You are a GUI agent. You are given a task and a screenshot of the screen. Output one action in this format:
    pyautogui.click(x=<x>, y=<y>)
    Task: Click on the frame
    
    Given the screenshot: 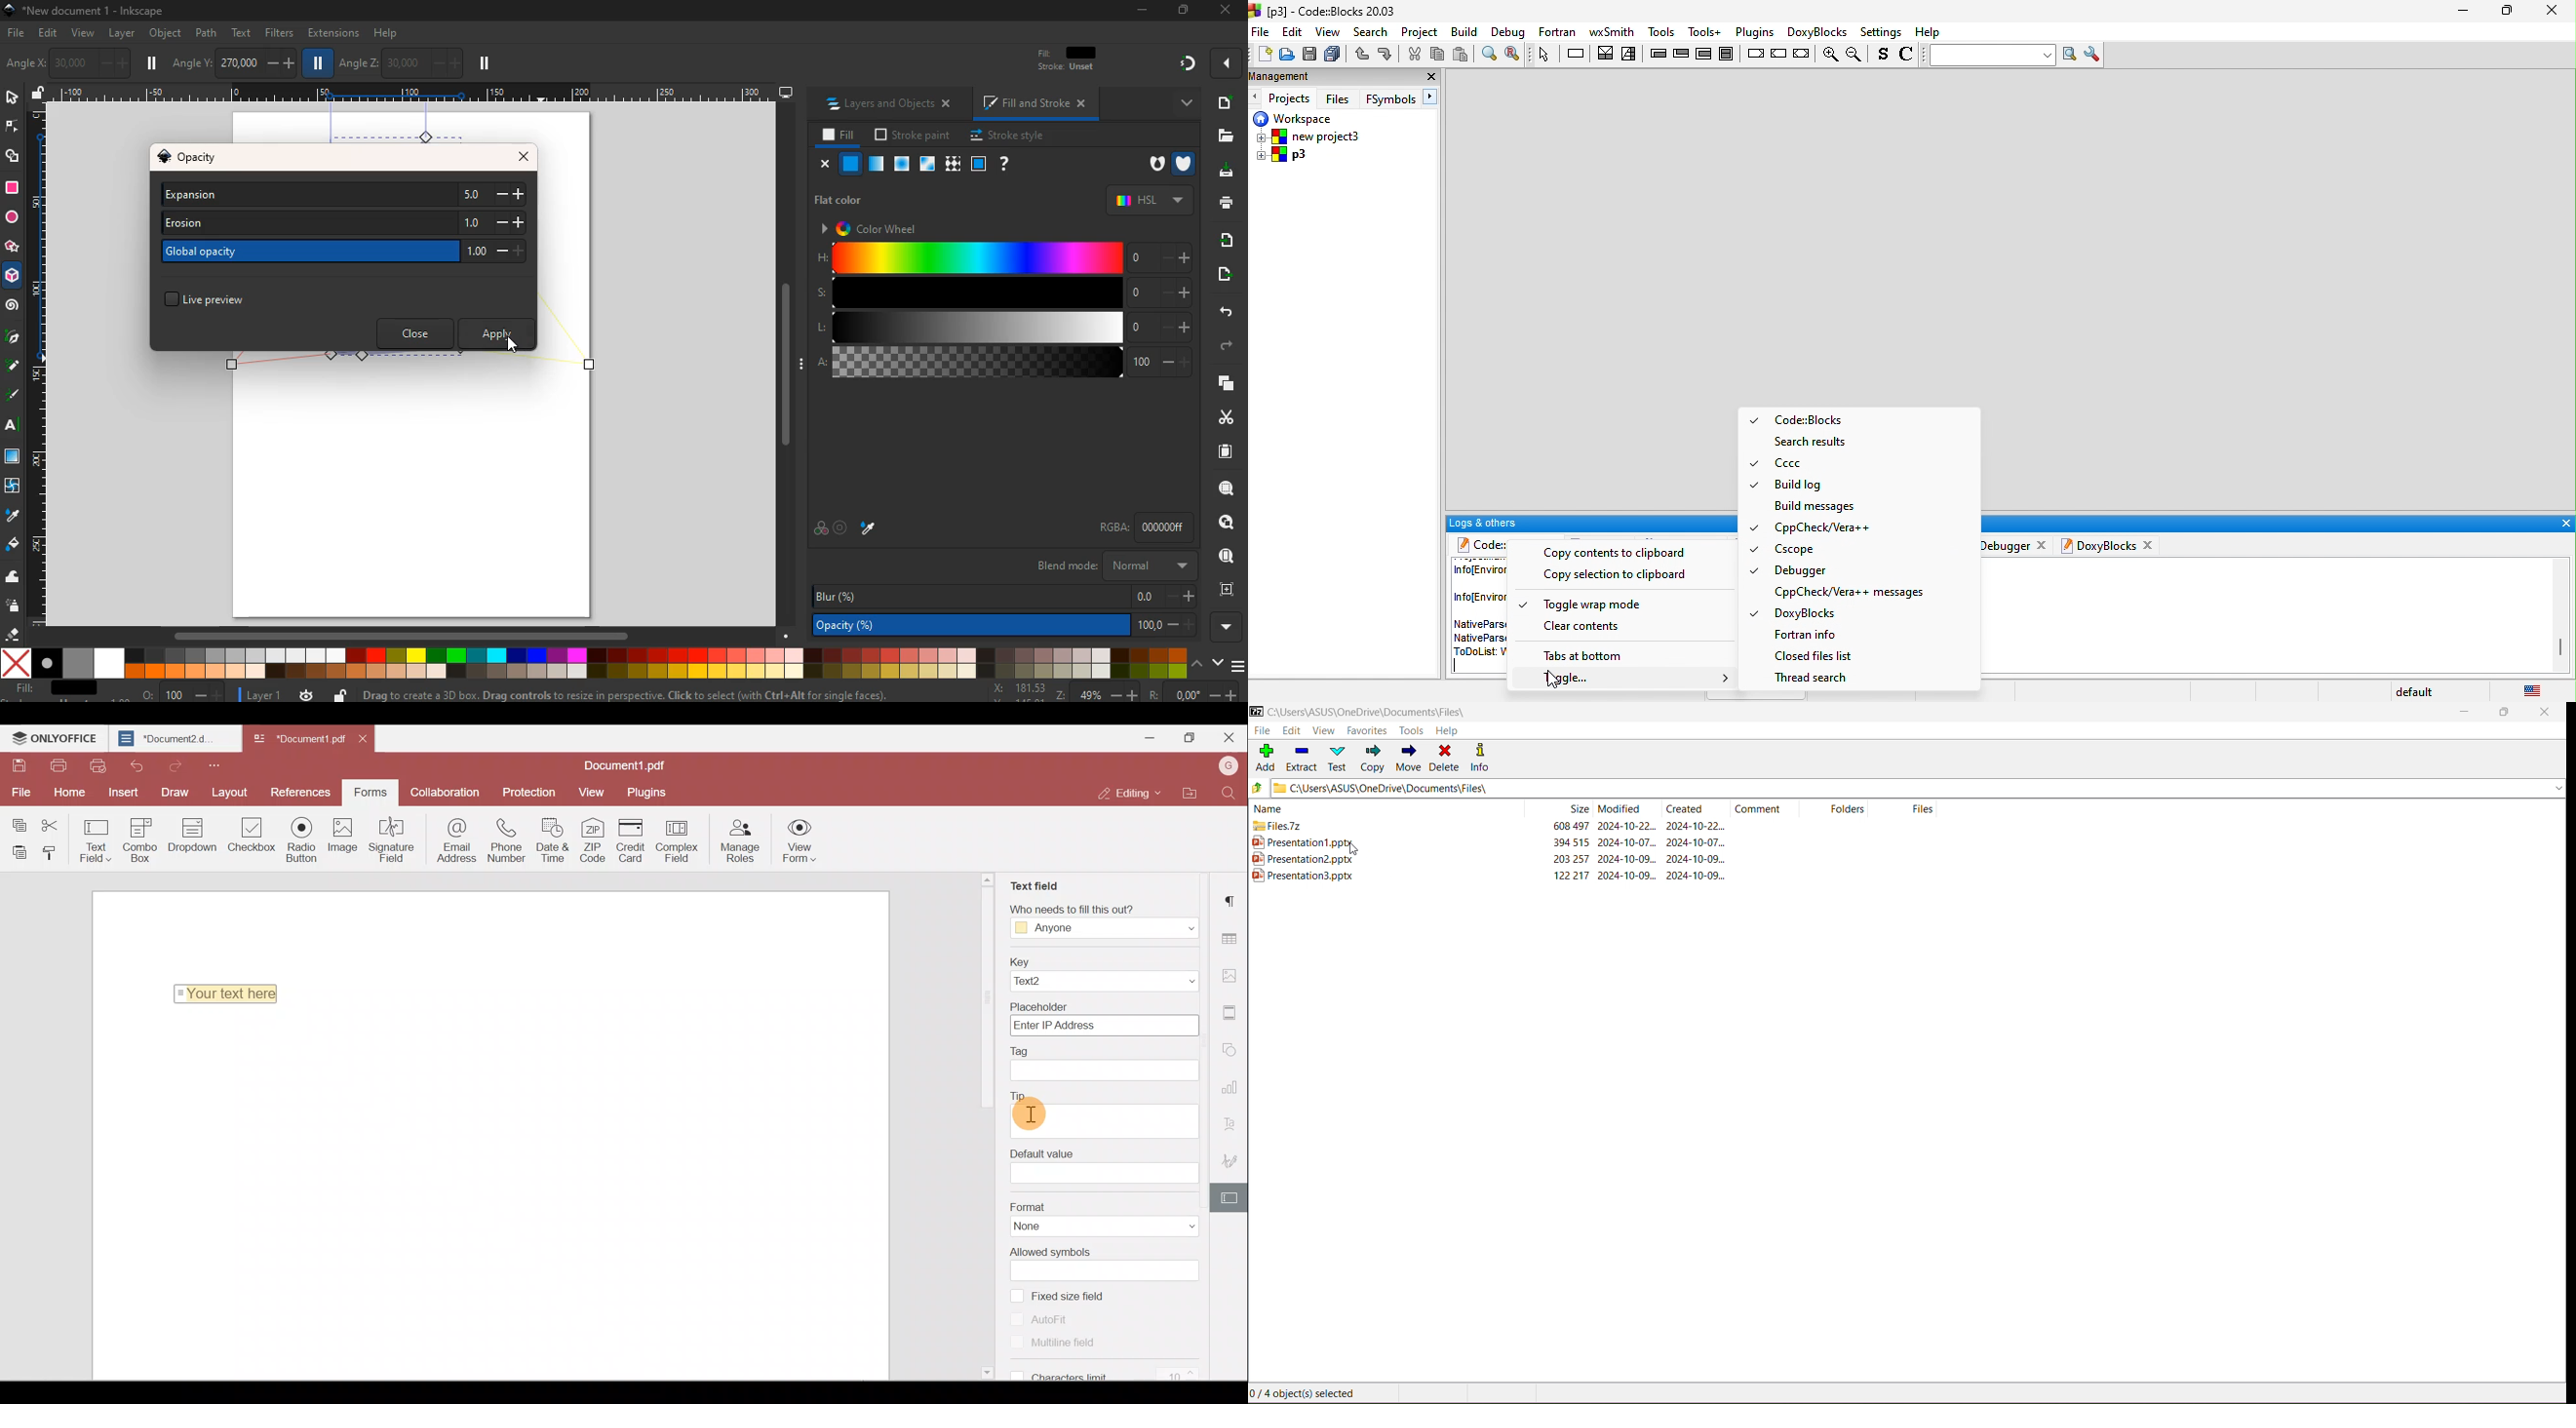 What is the action you would take?
    pyautogui.click(x=1227, y=590)
    